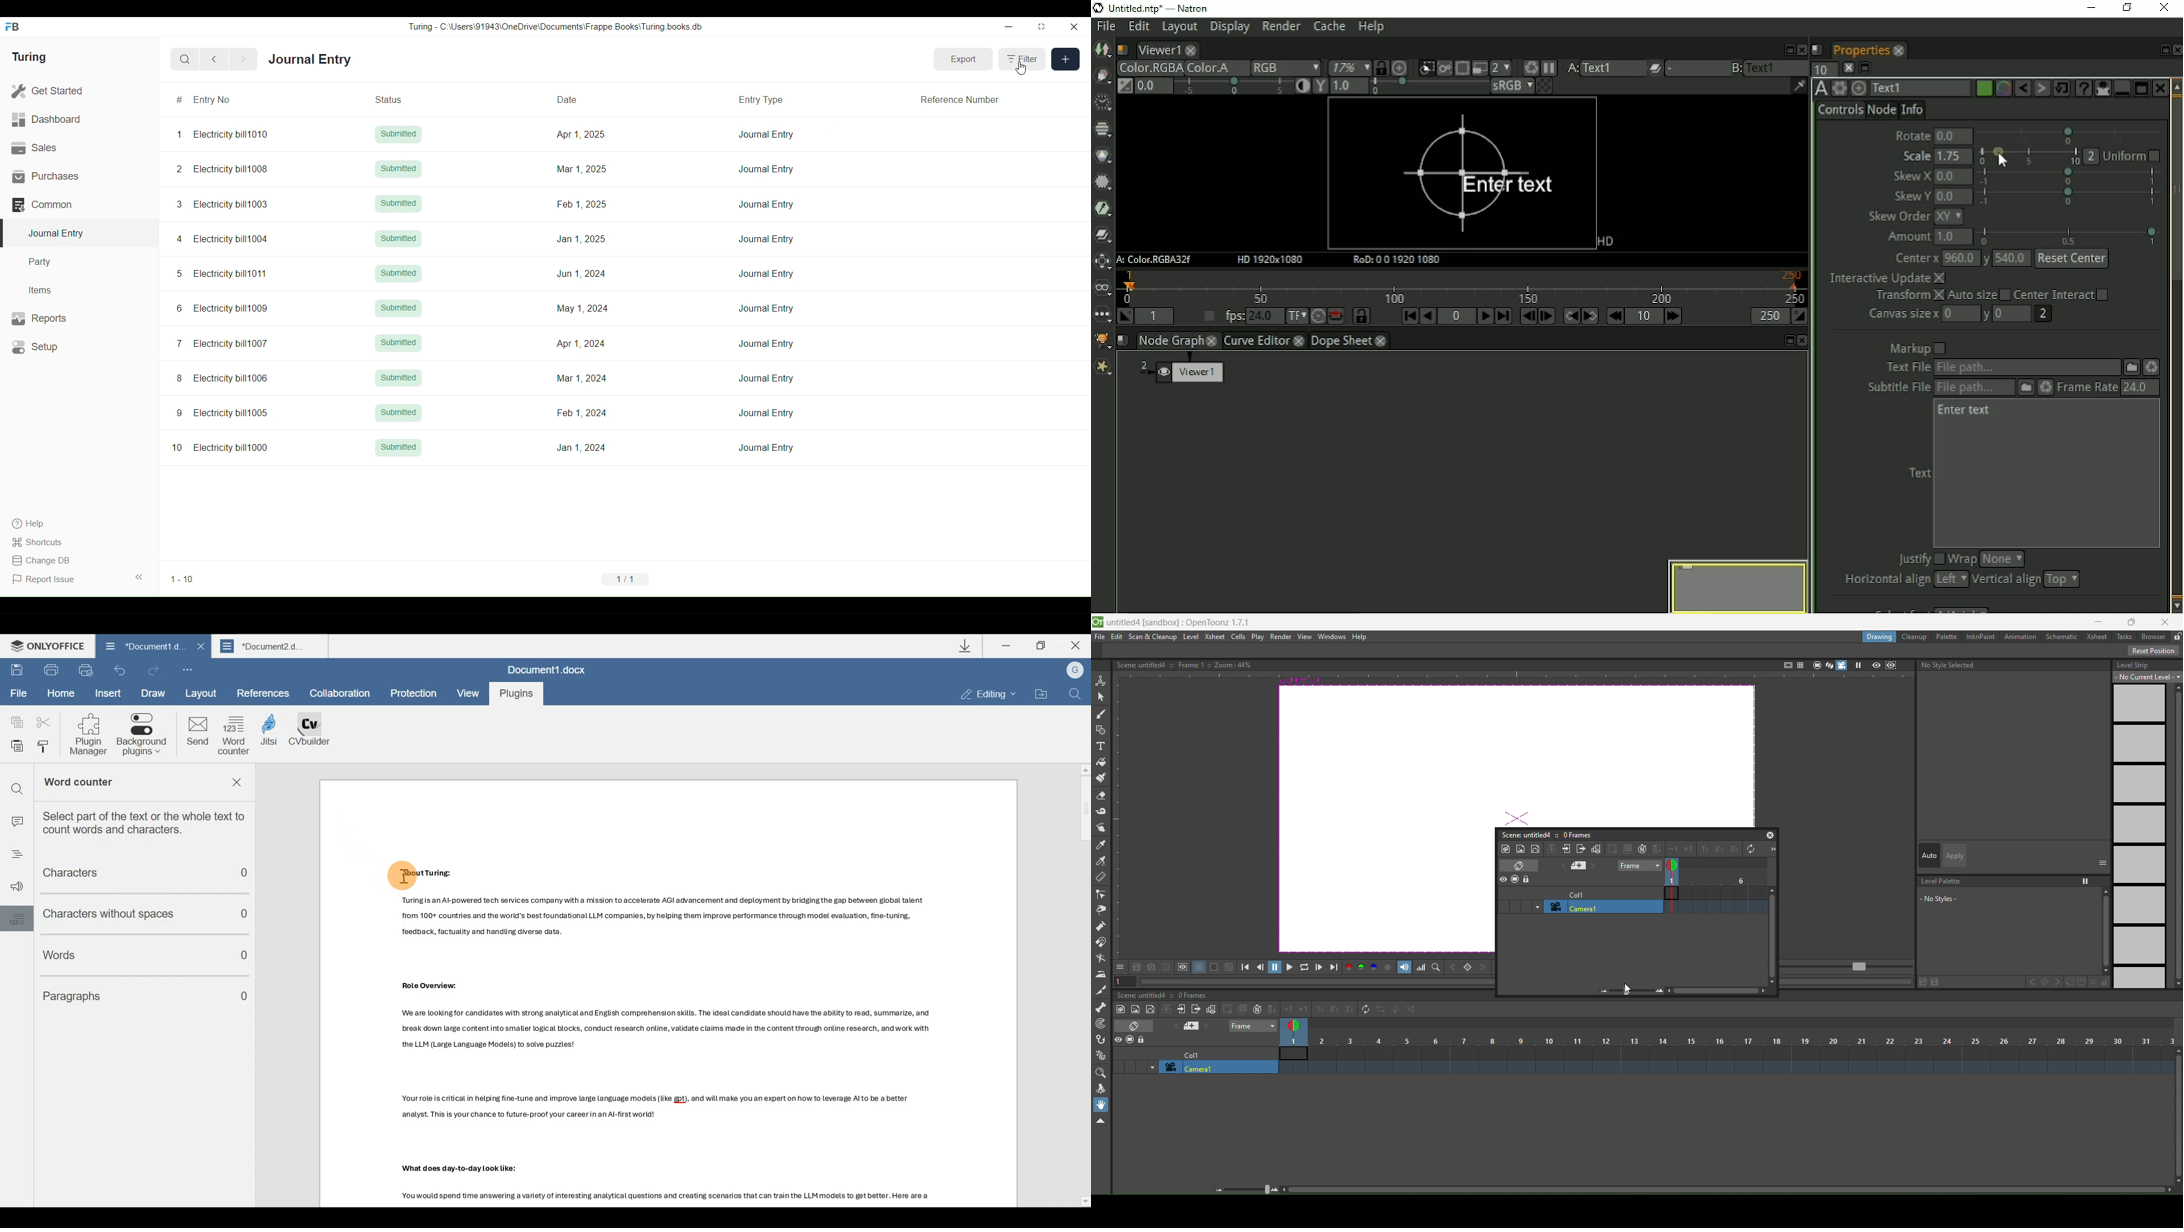  I want to click on Entry Type, so click(765, 98).